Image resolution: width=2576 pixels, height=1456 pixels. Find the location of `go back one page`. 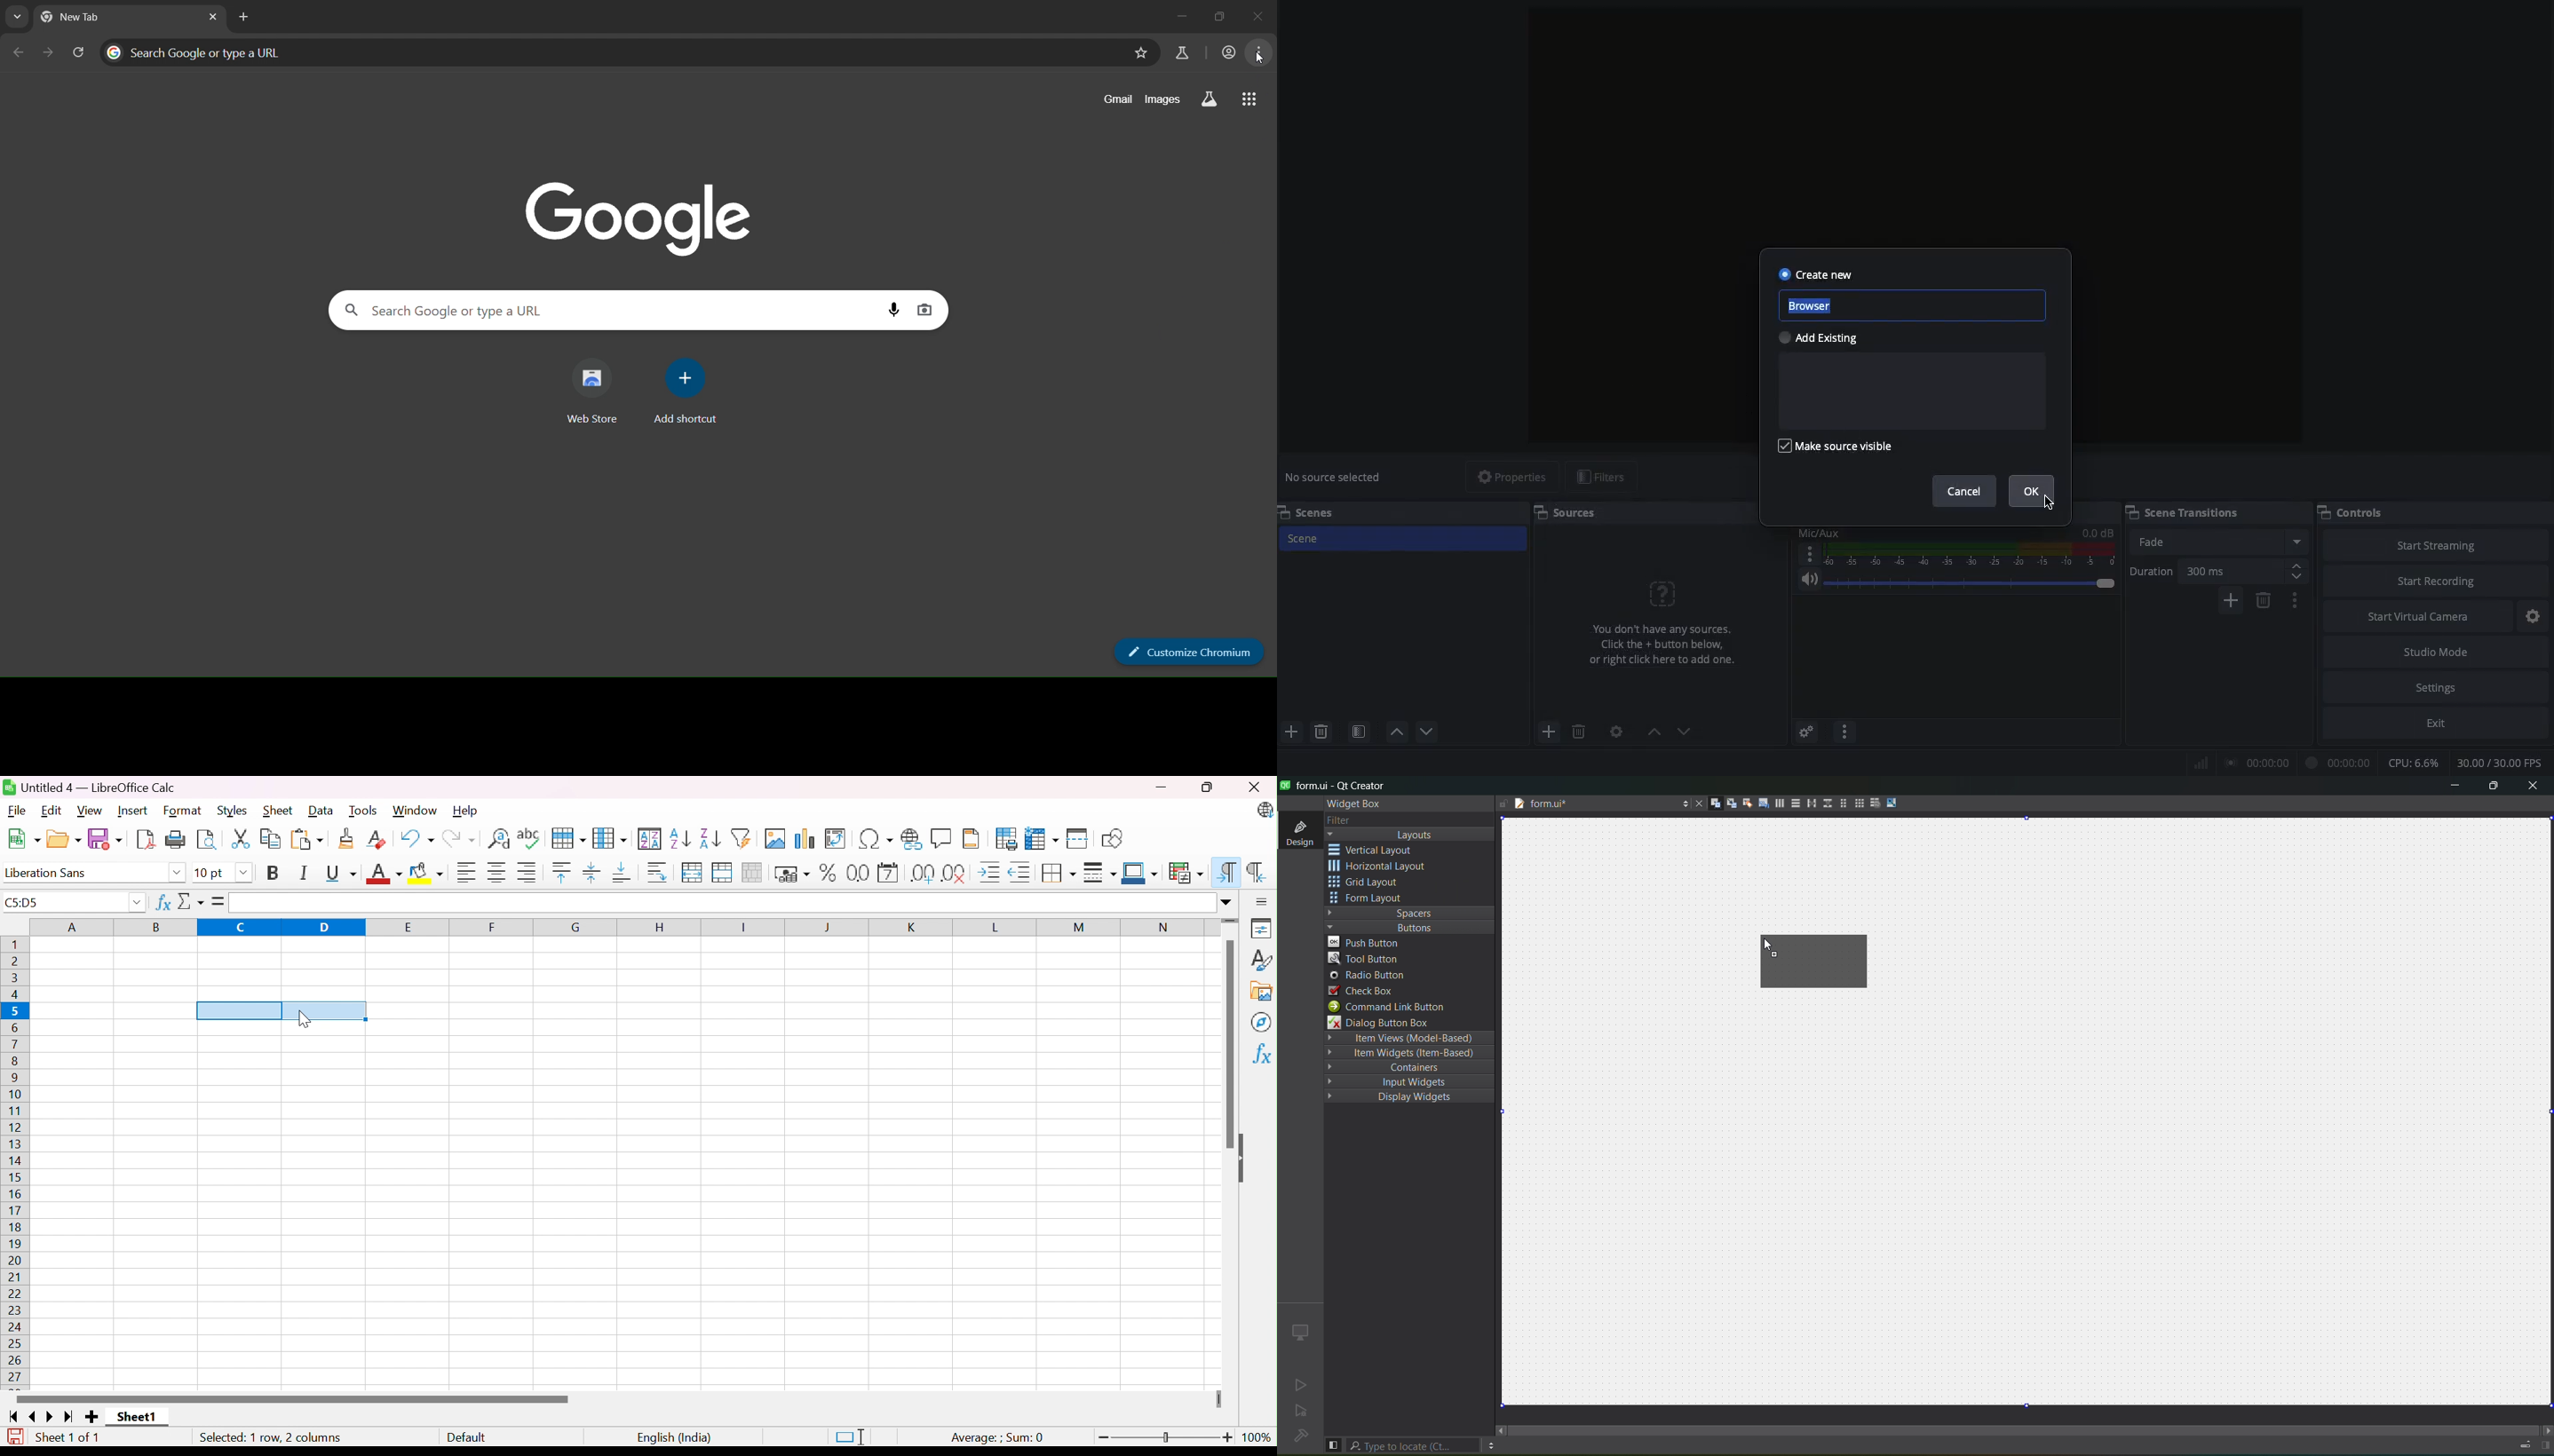

go back one page is located at coordinates (19, 52).